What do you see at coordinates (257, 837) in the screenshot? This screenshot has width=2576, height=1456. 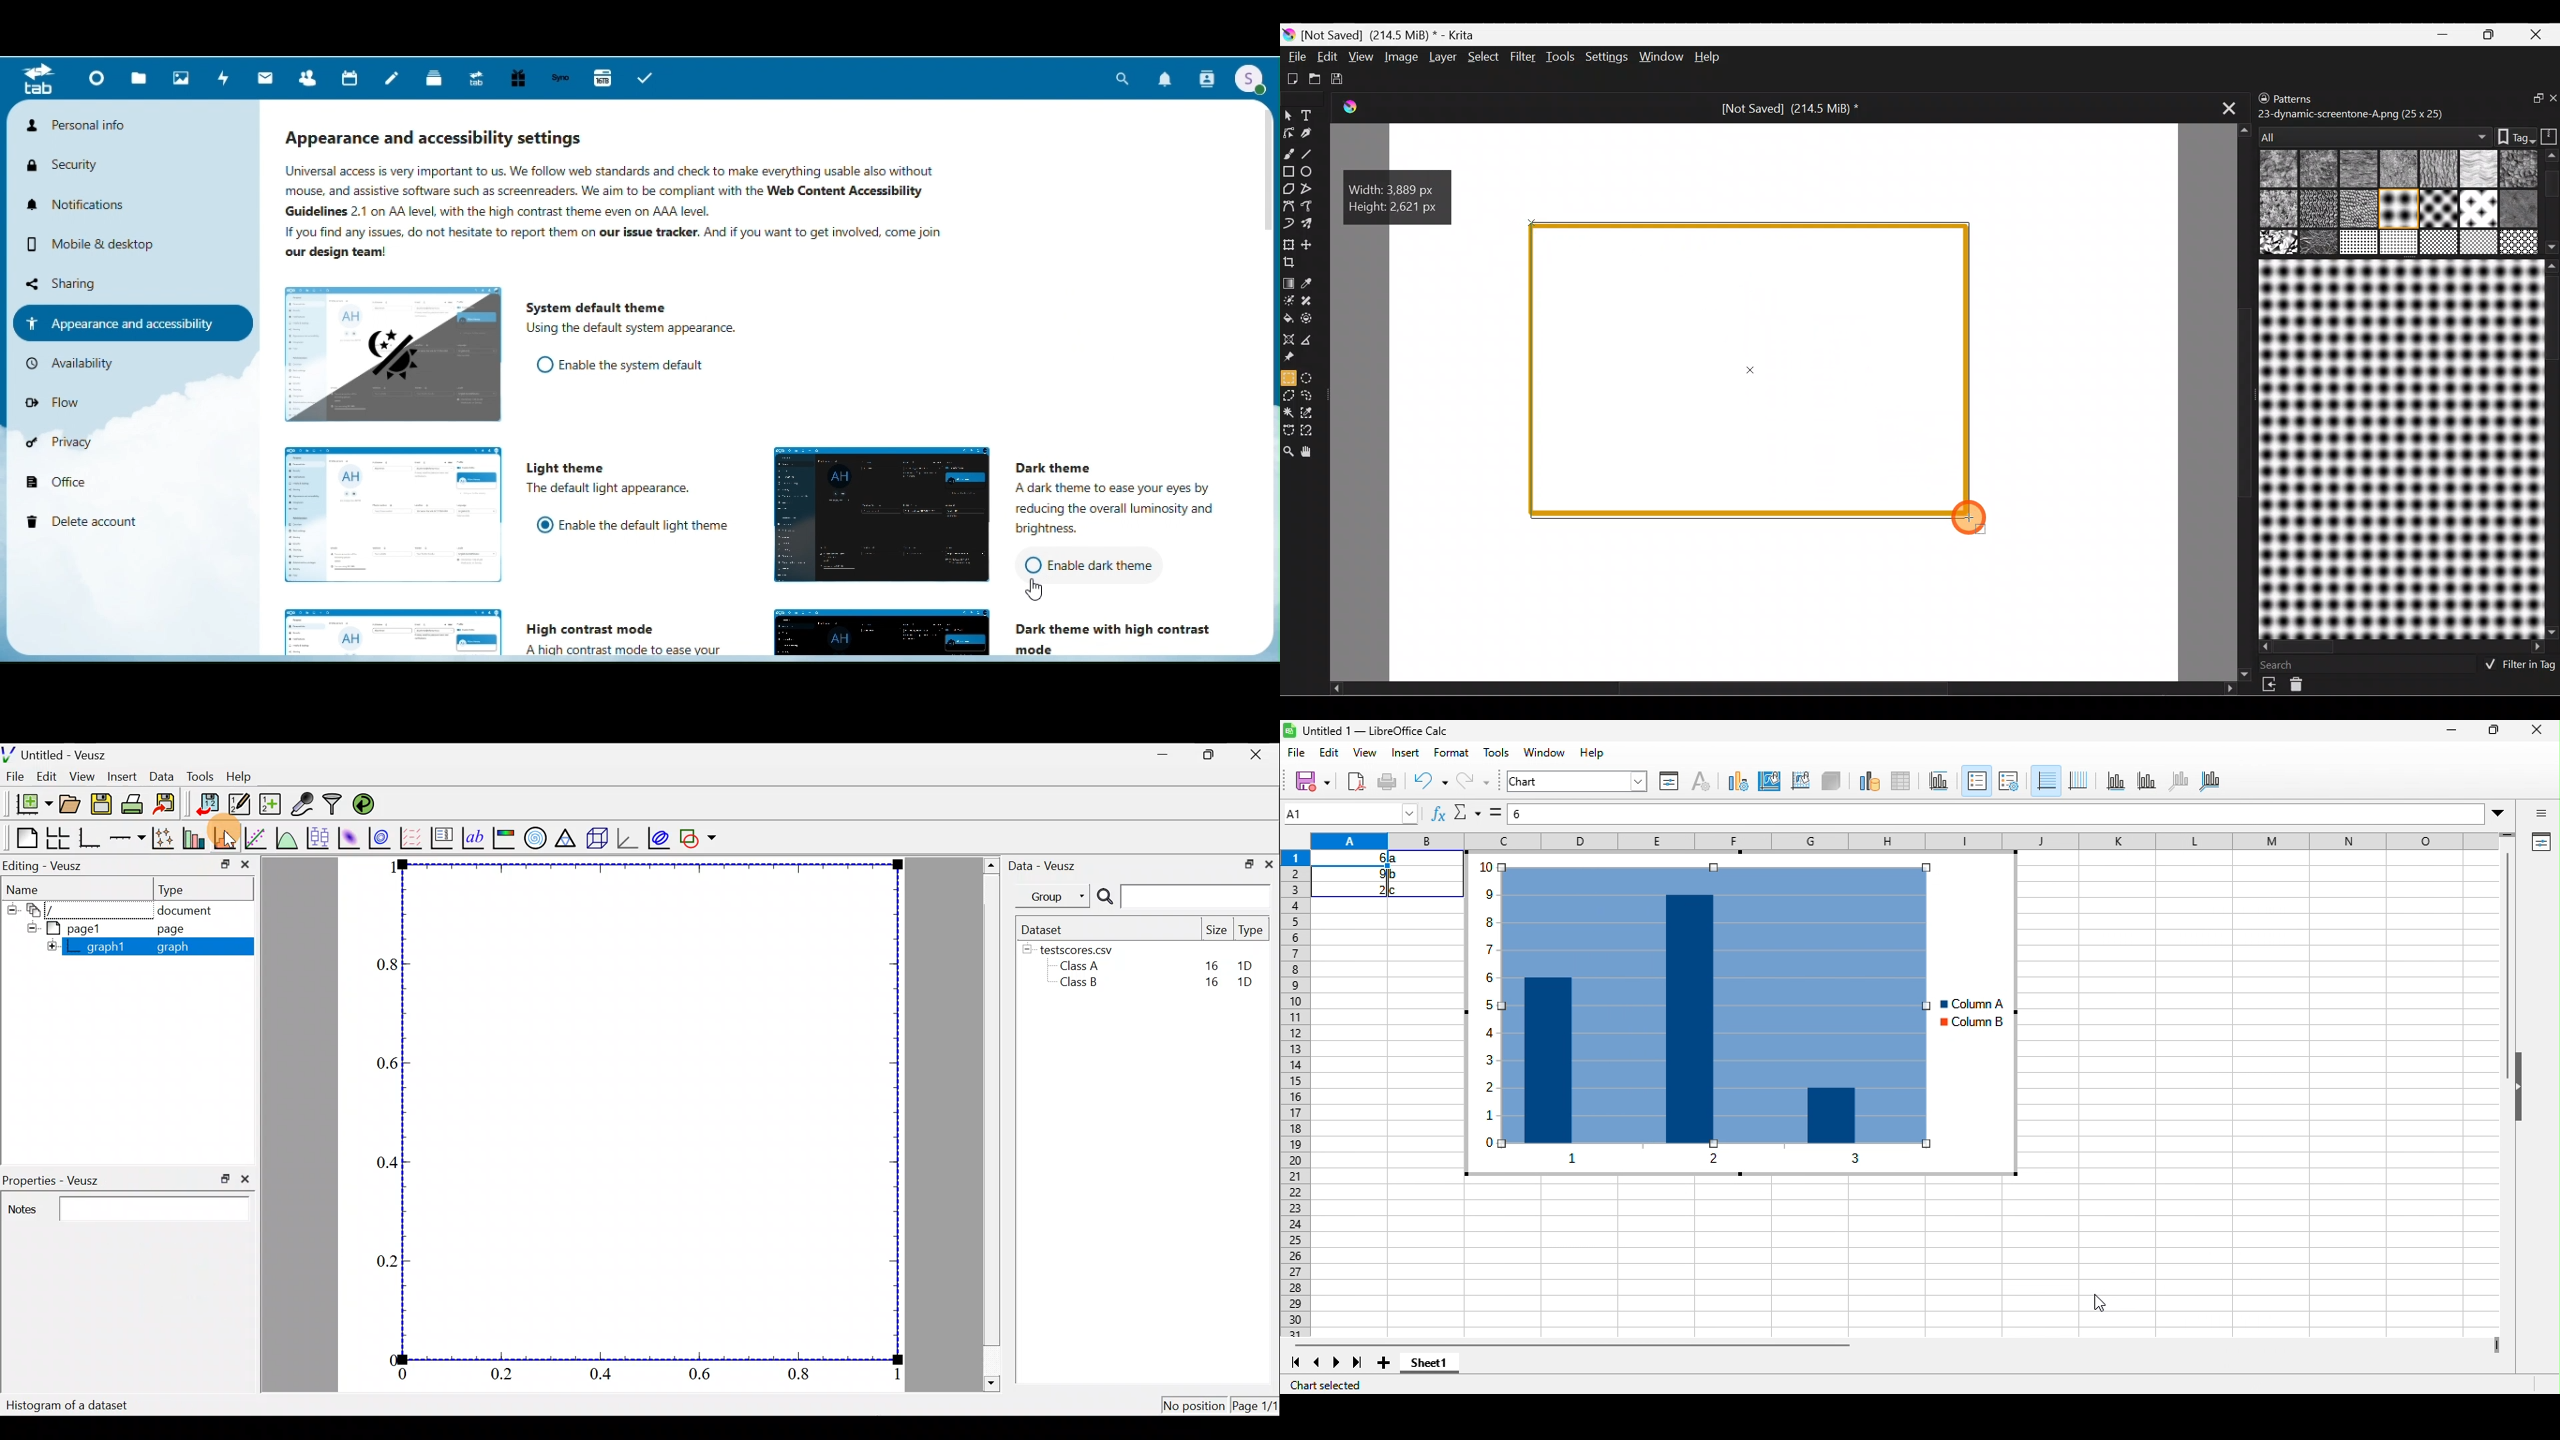 I see `Fit a function to data` at bounding box center [257, 837].